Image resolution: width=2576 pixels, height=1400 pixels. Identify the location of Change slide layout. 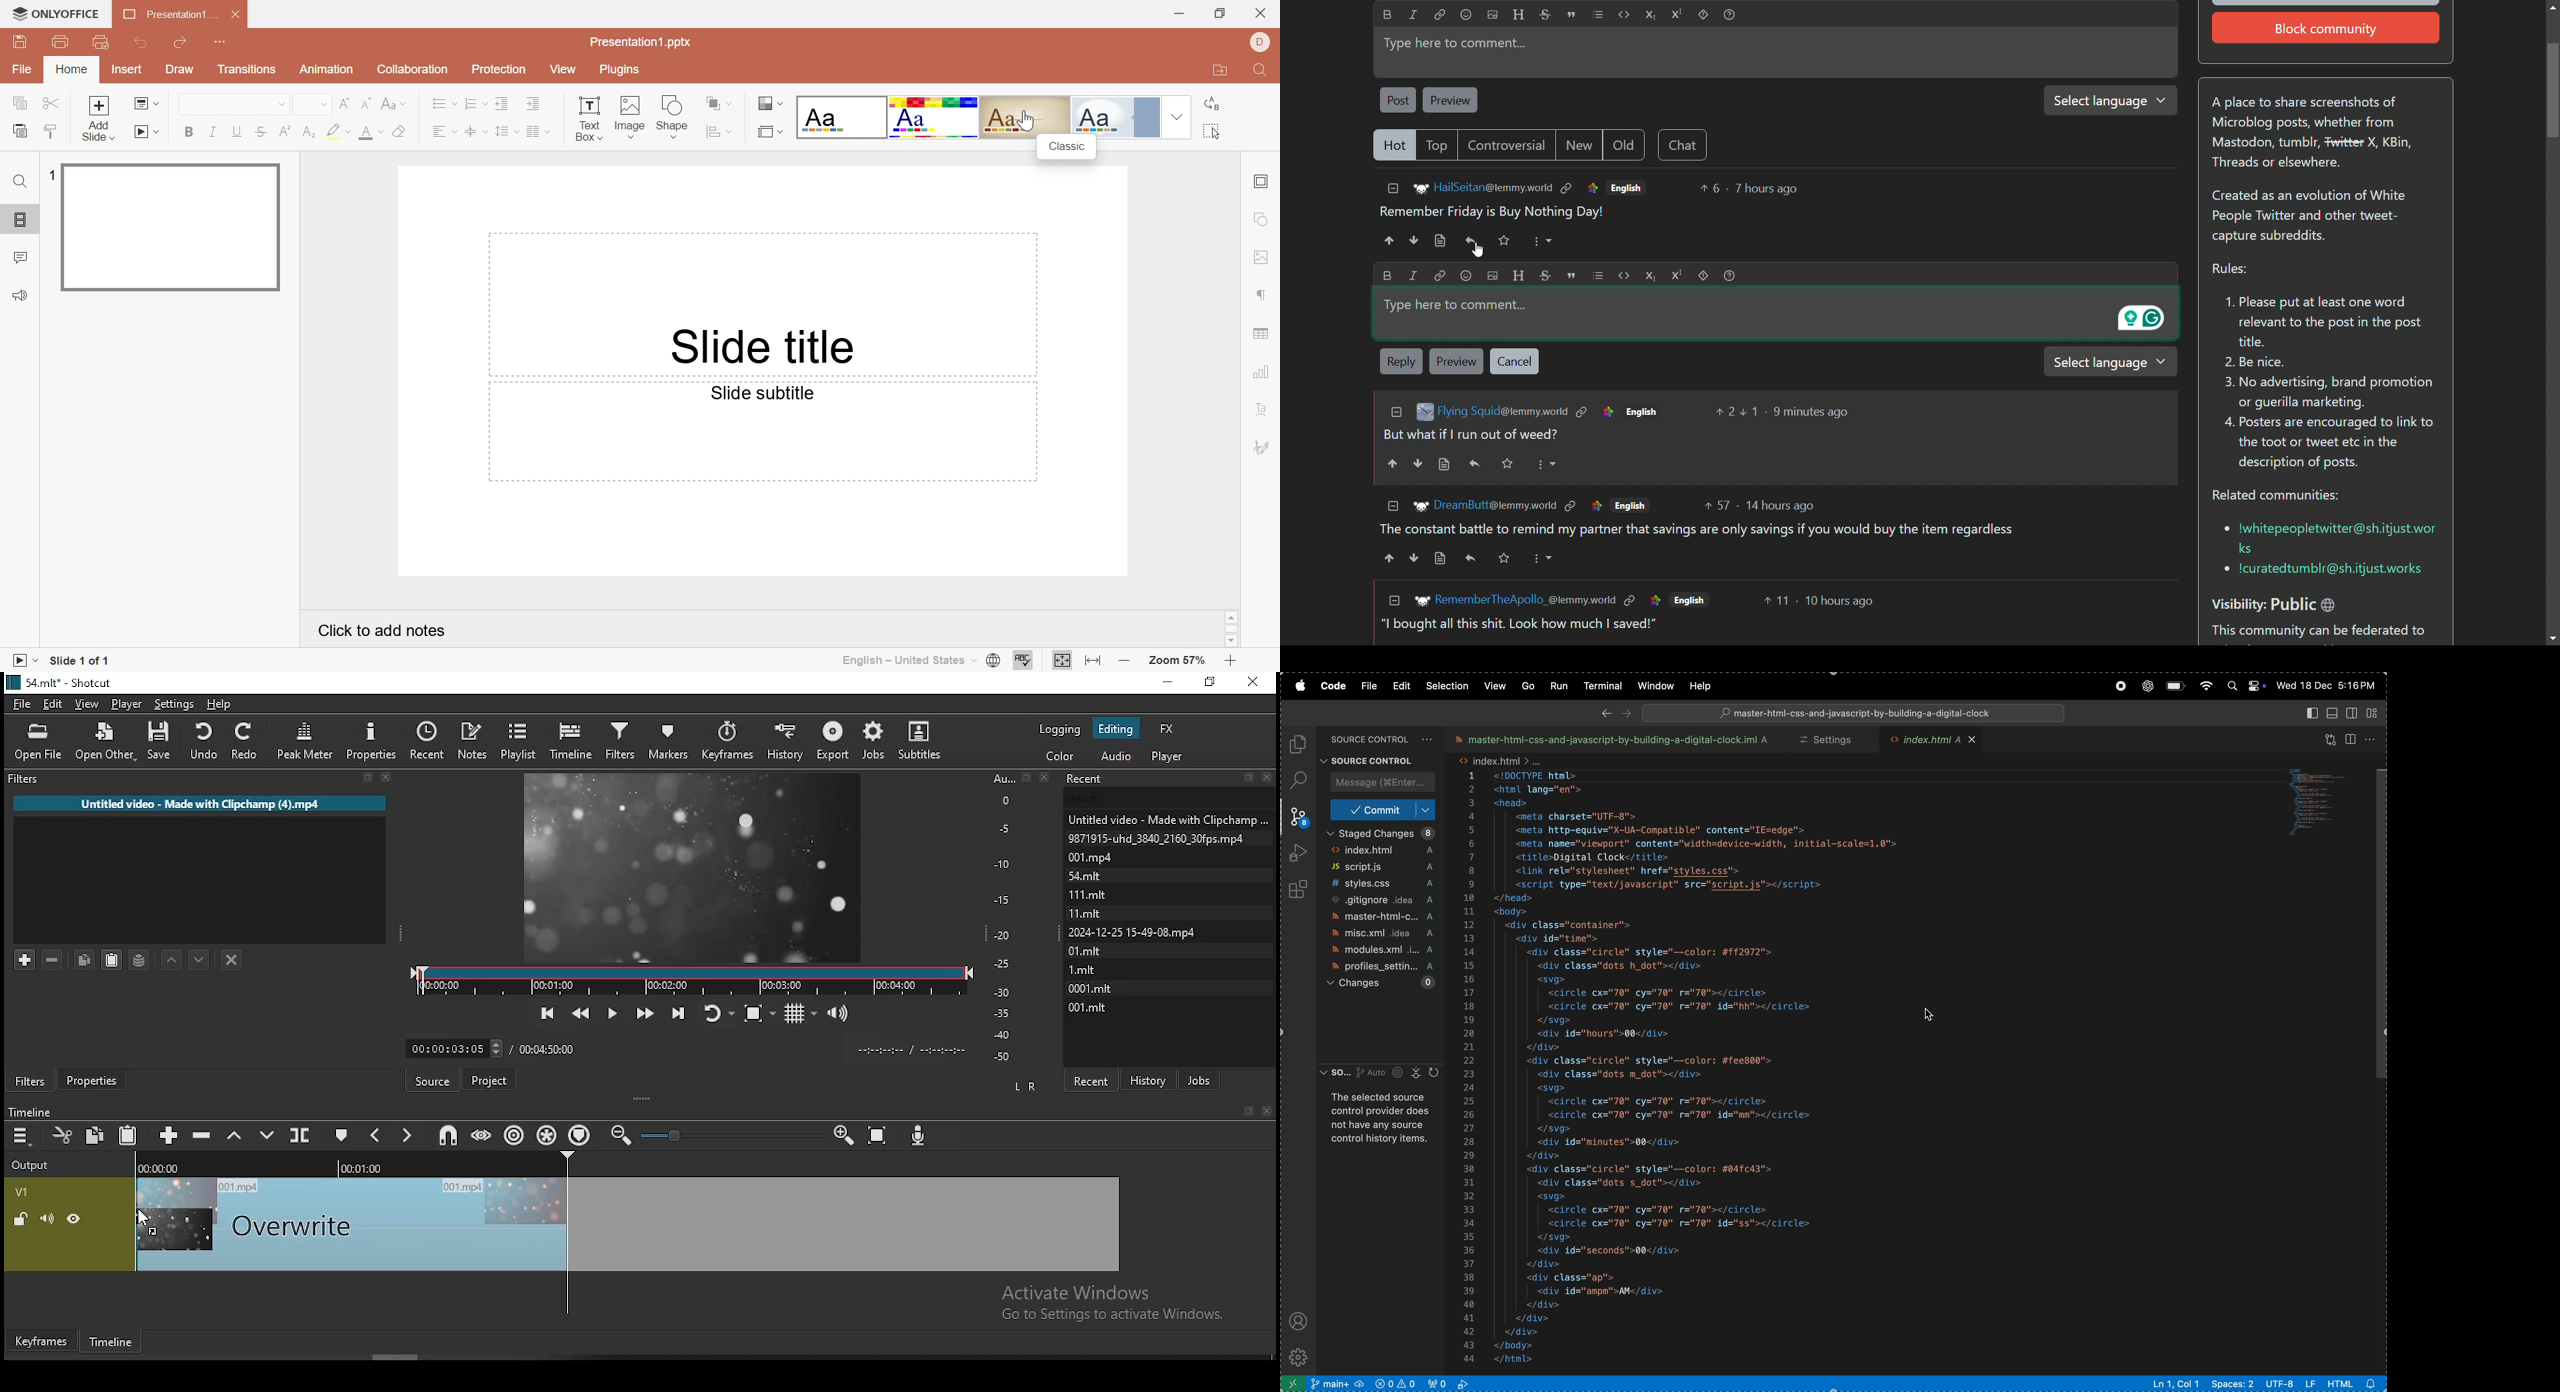
(141, 103).